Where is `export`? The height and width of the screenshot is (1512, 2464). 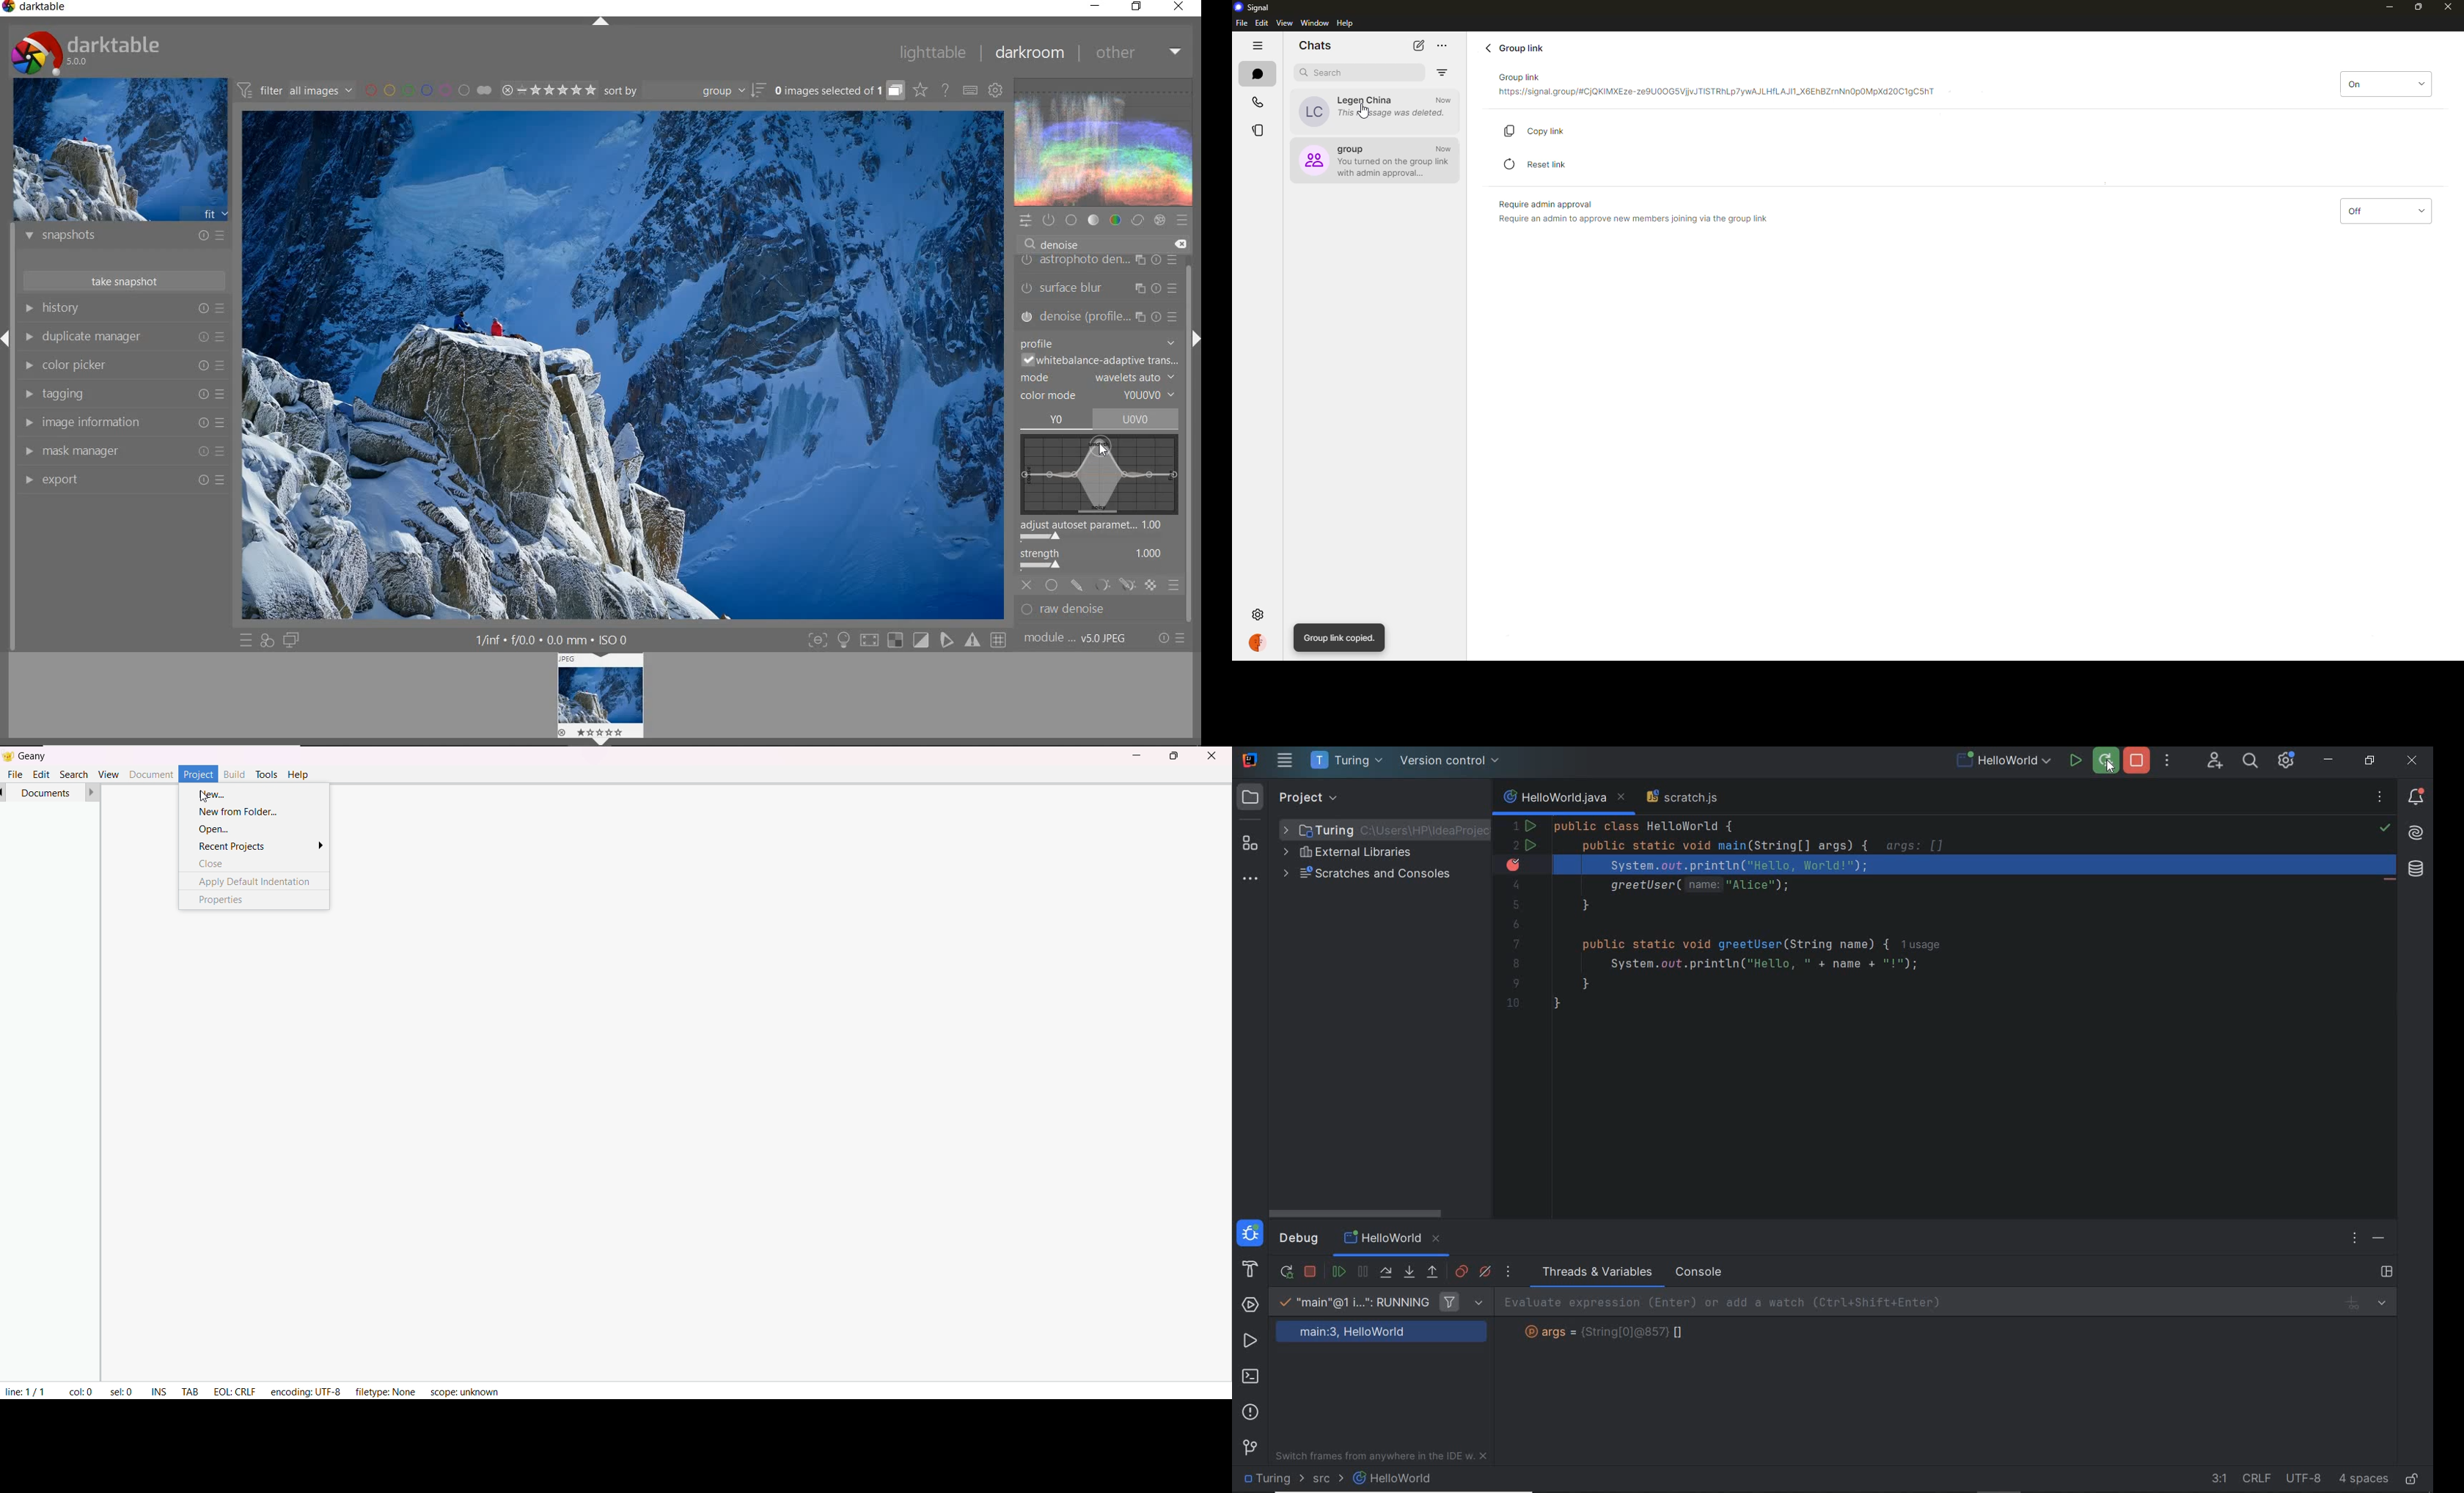
export is located at coordinates (122, 479).